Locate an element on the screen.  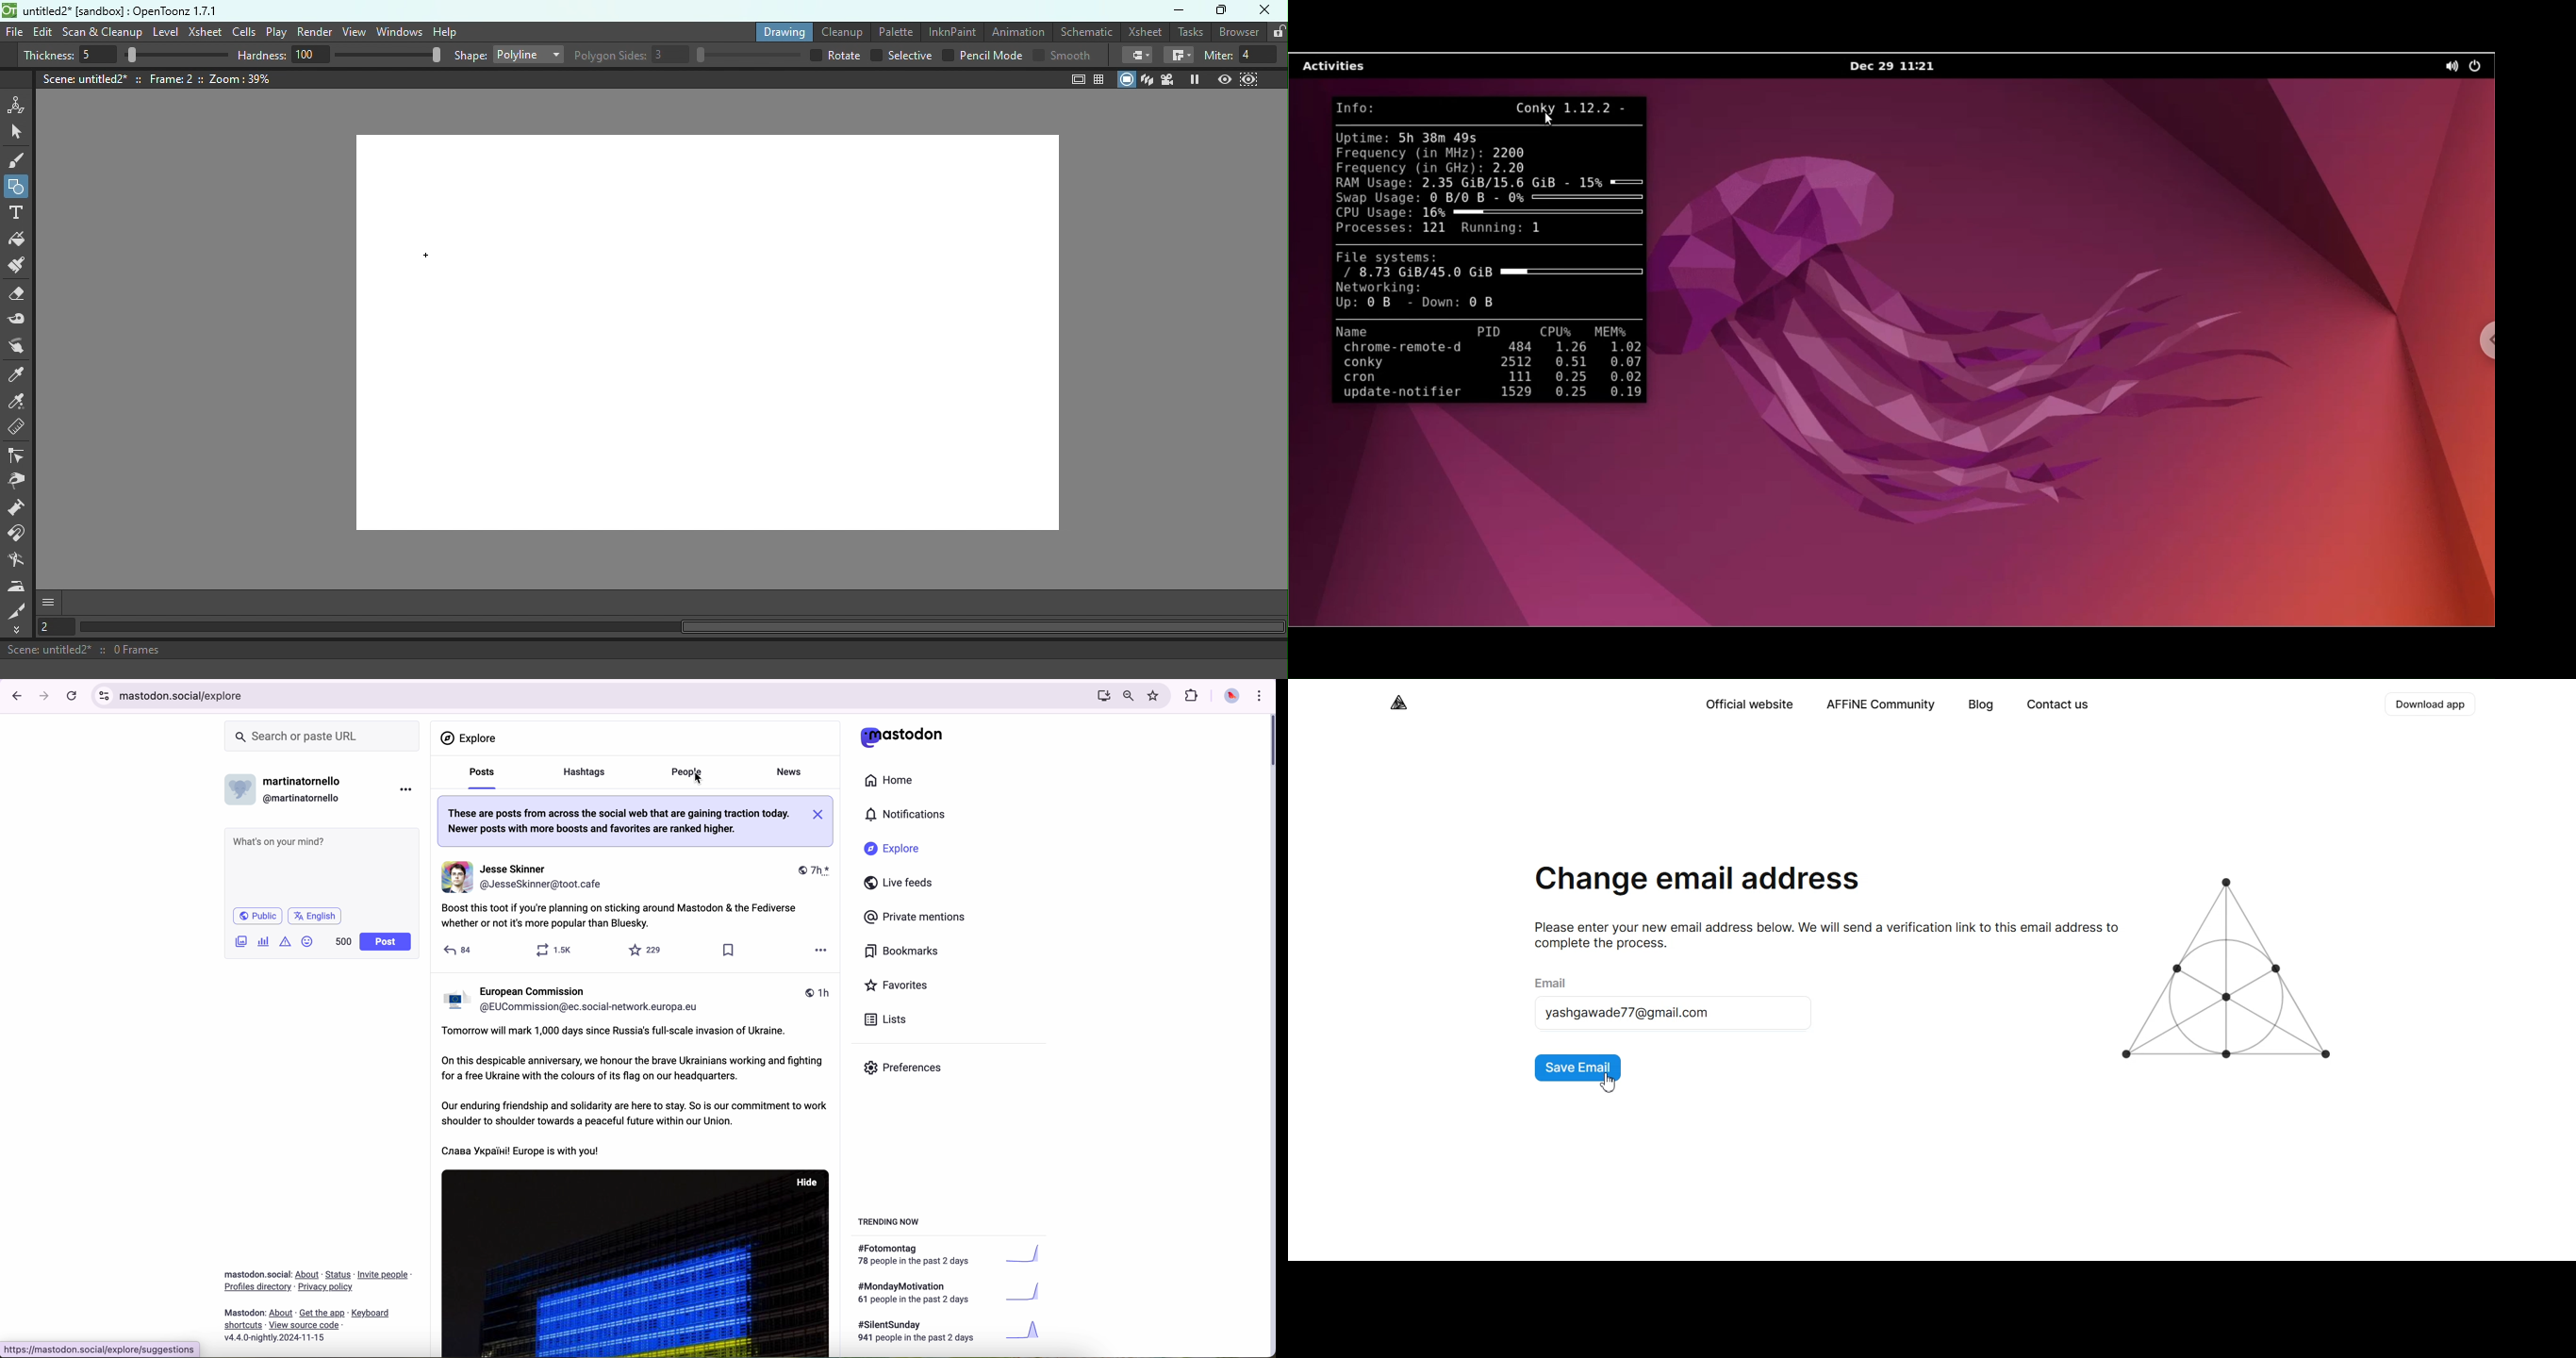
emoji is located at coordinates (308, 941).